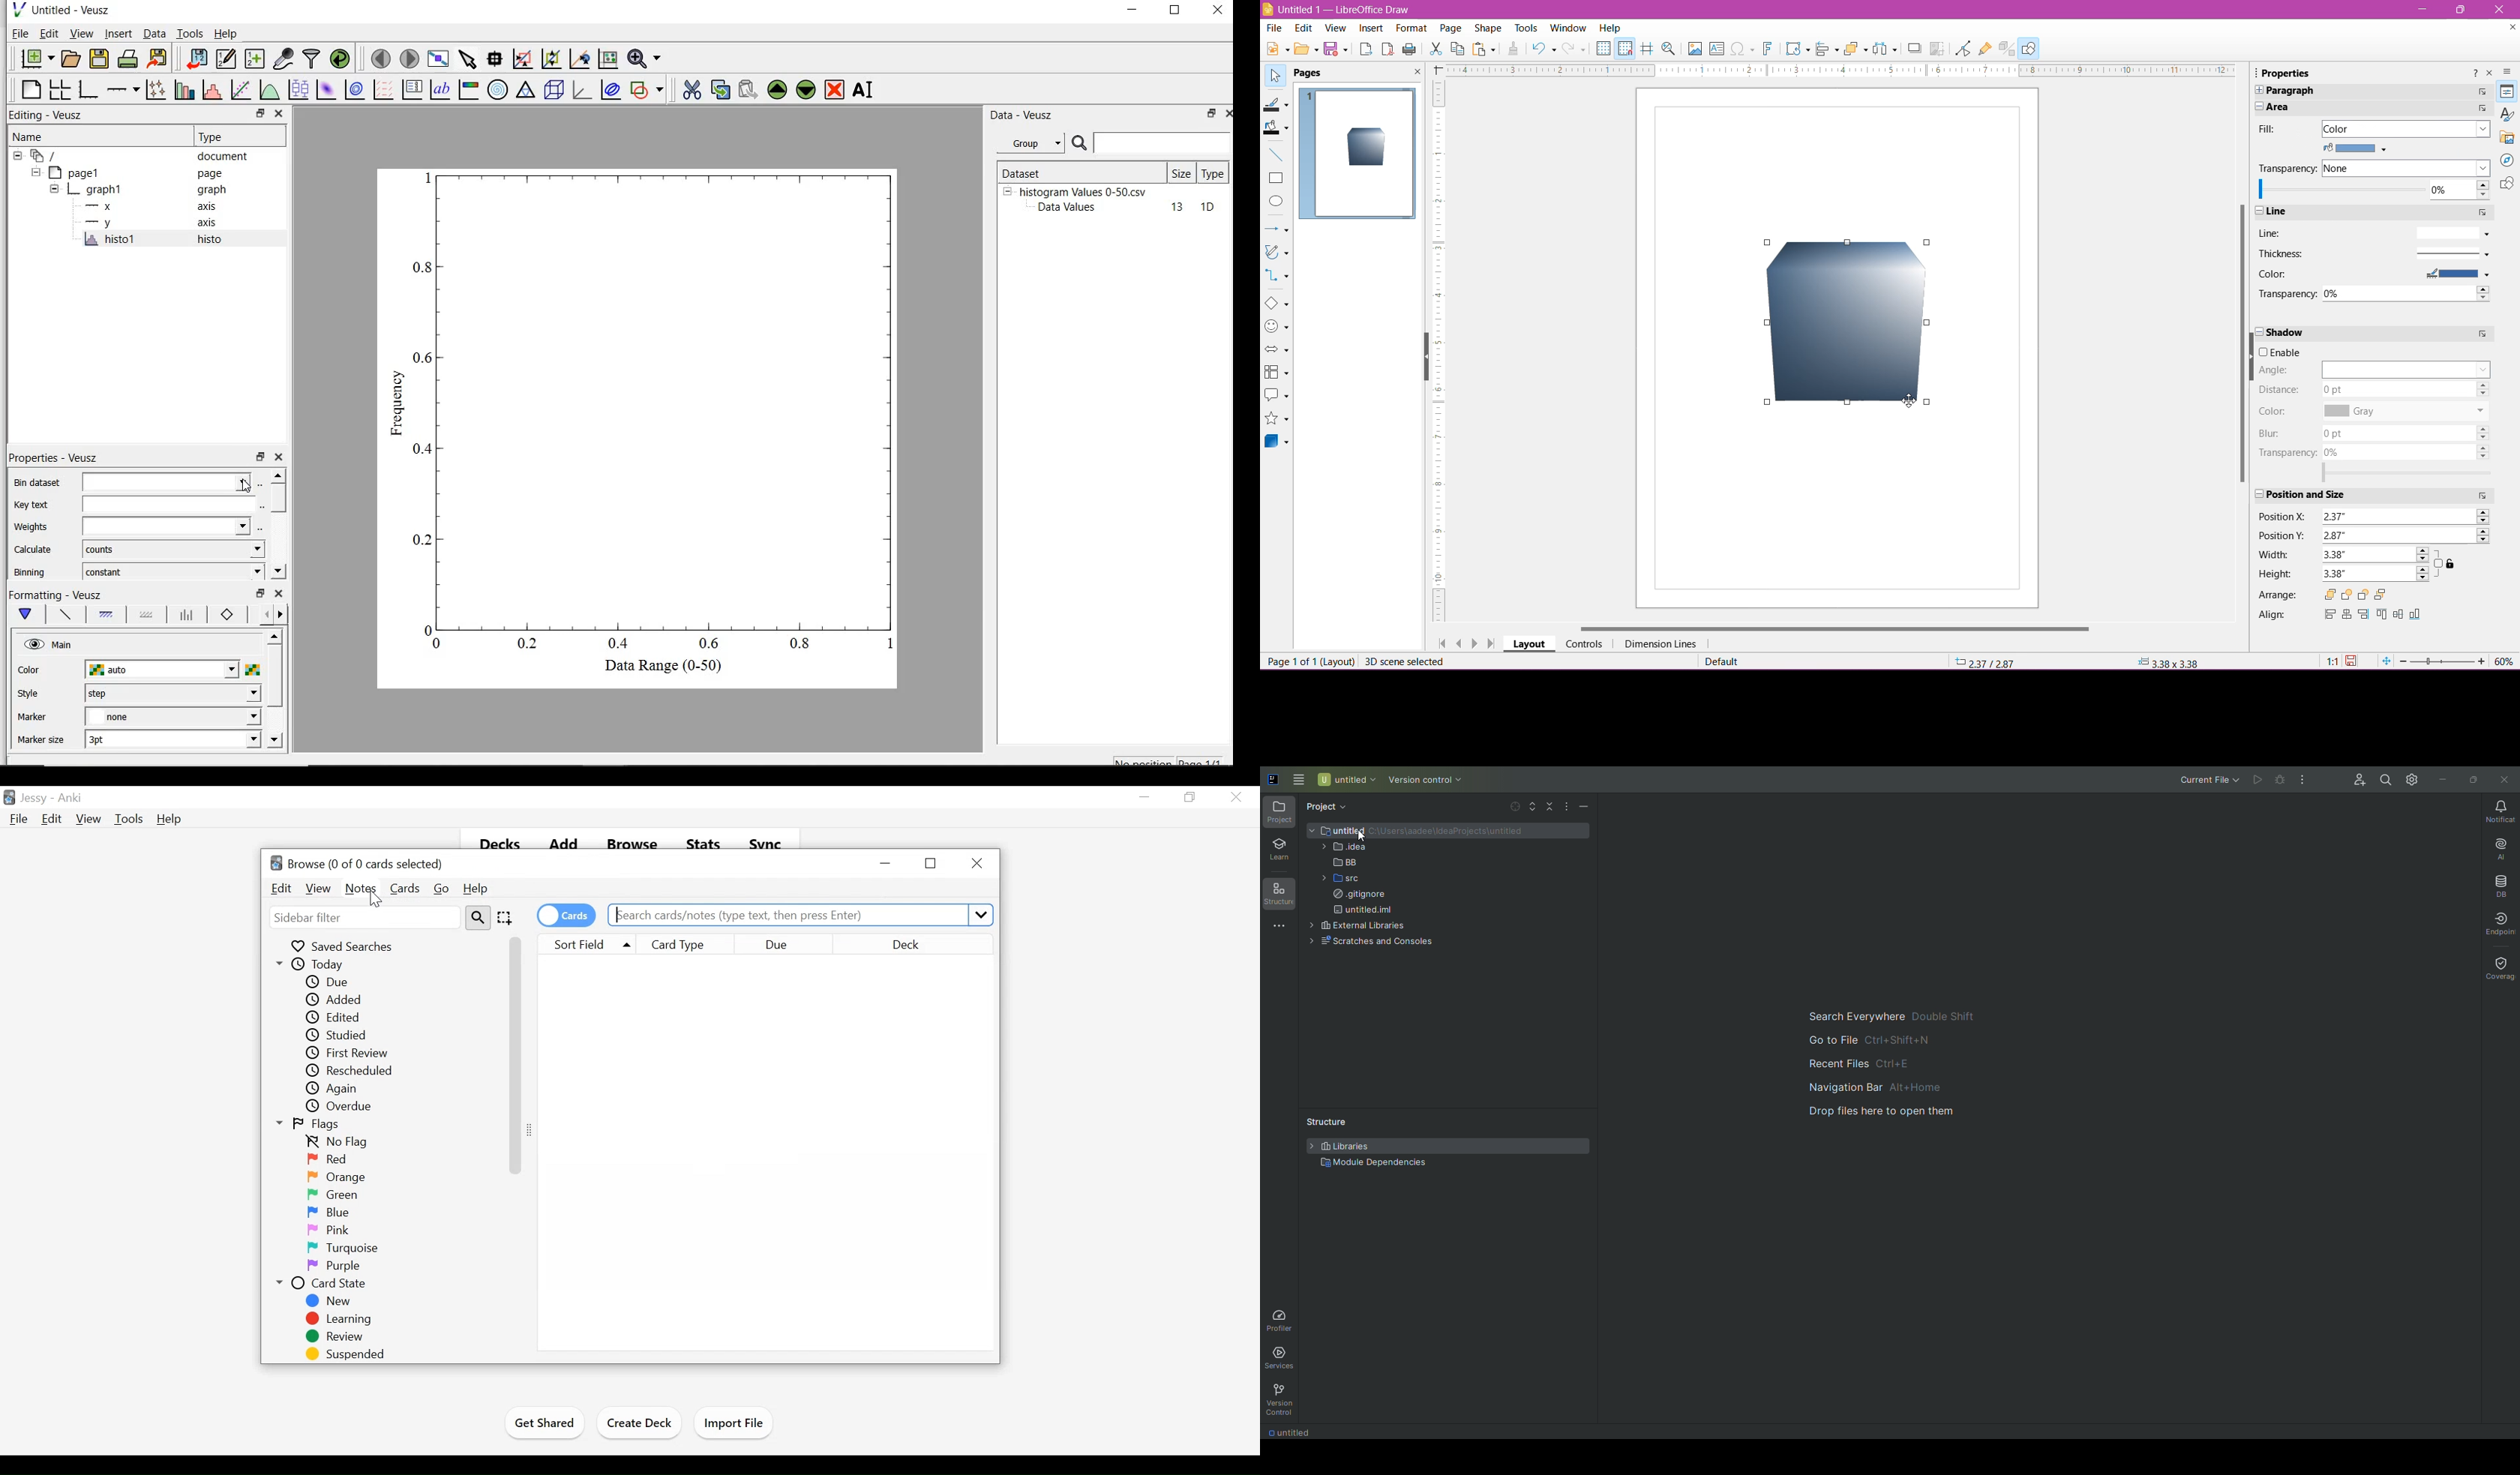 This screenshot has height=1484, width=2520. Describe the element at coordinates (2007, 49) in the screenshot. I see `Toggle Extrusion` at that location.